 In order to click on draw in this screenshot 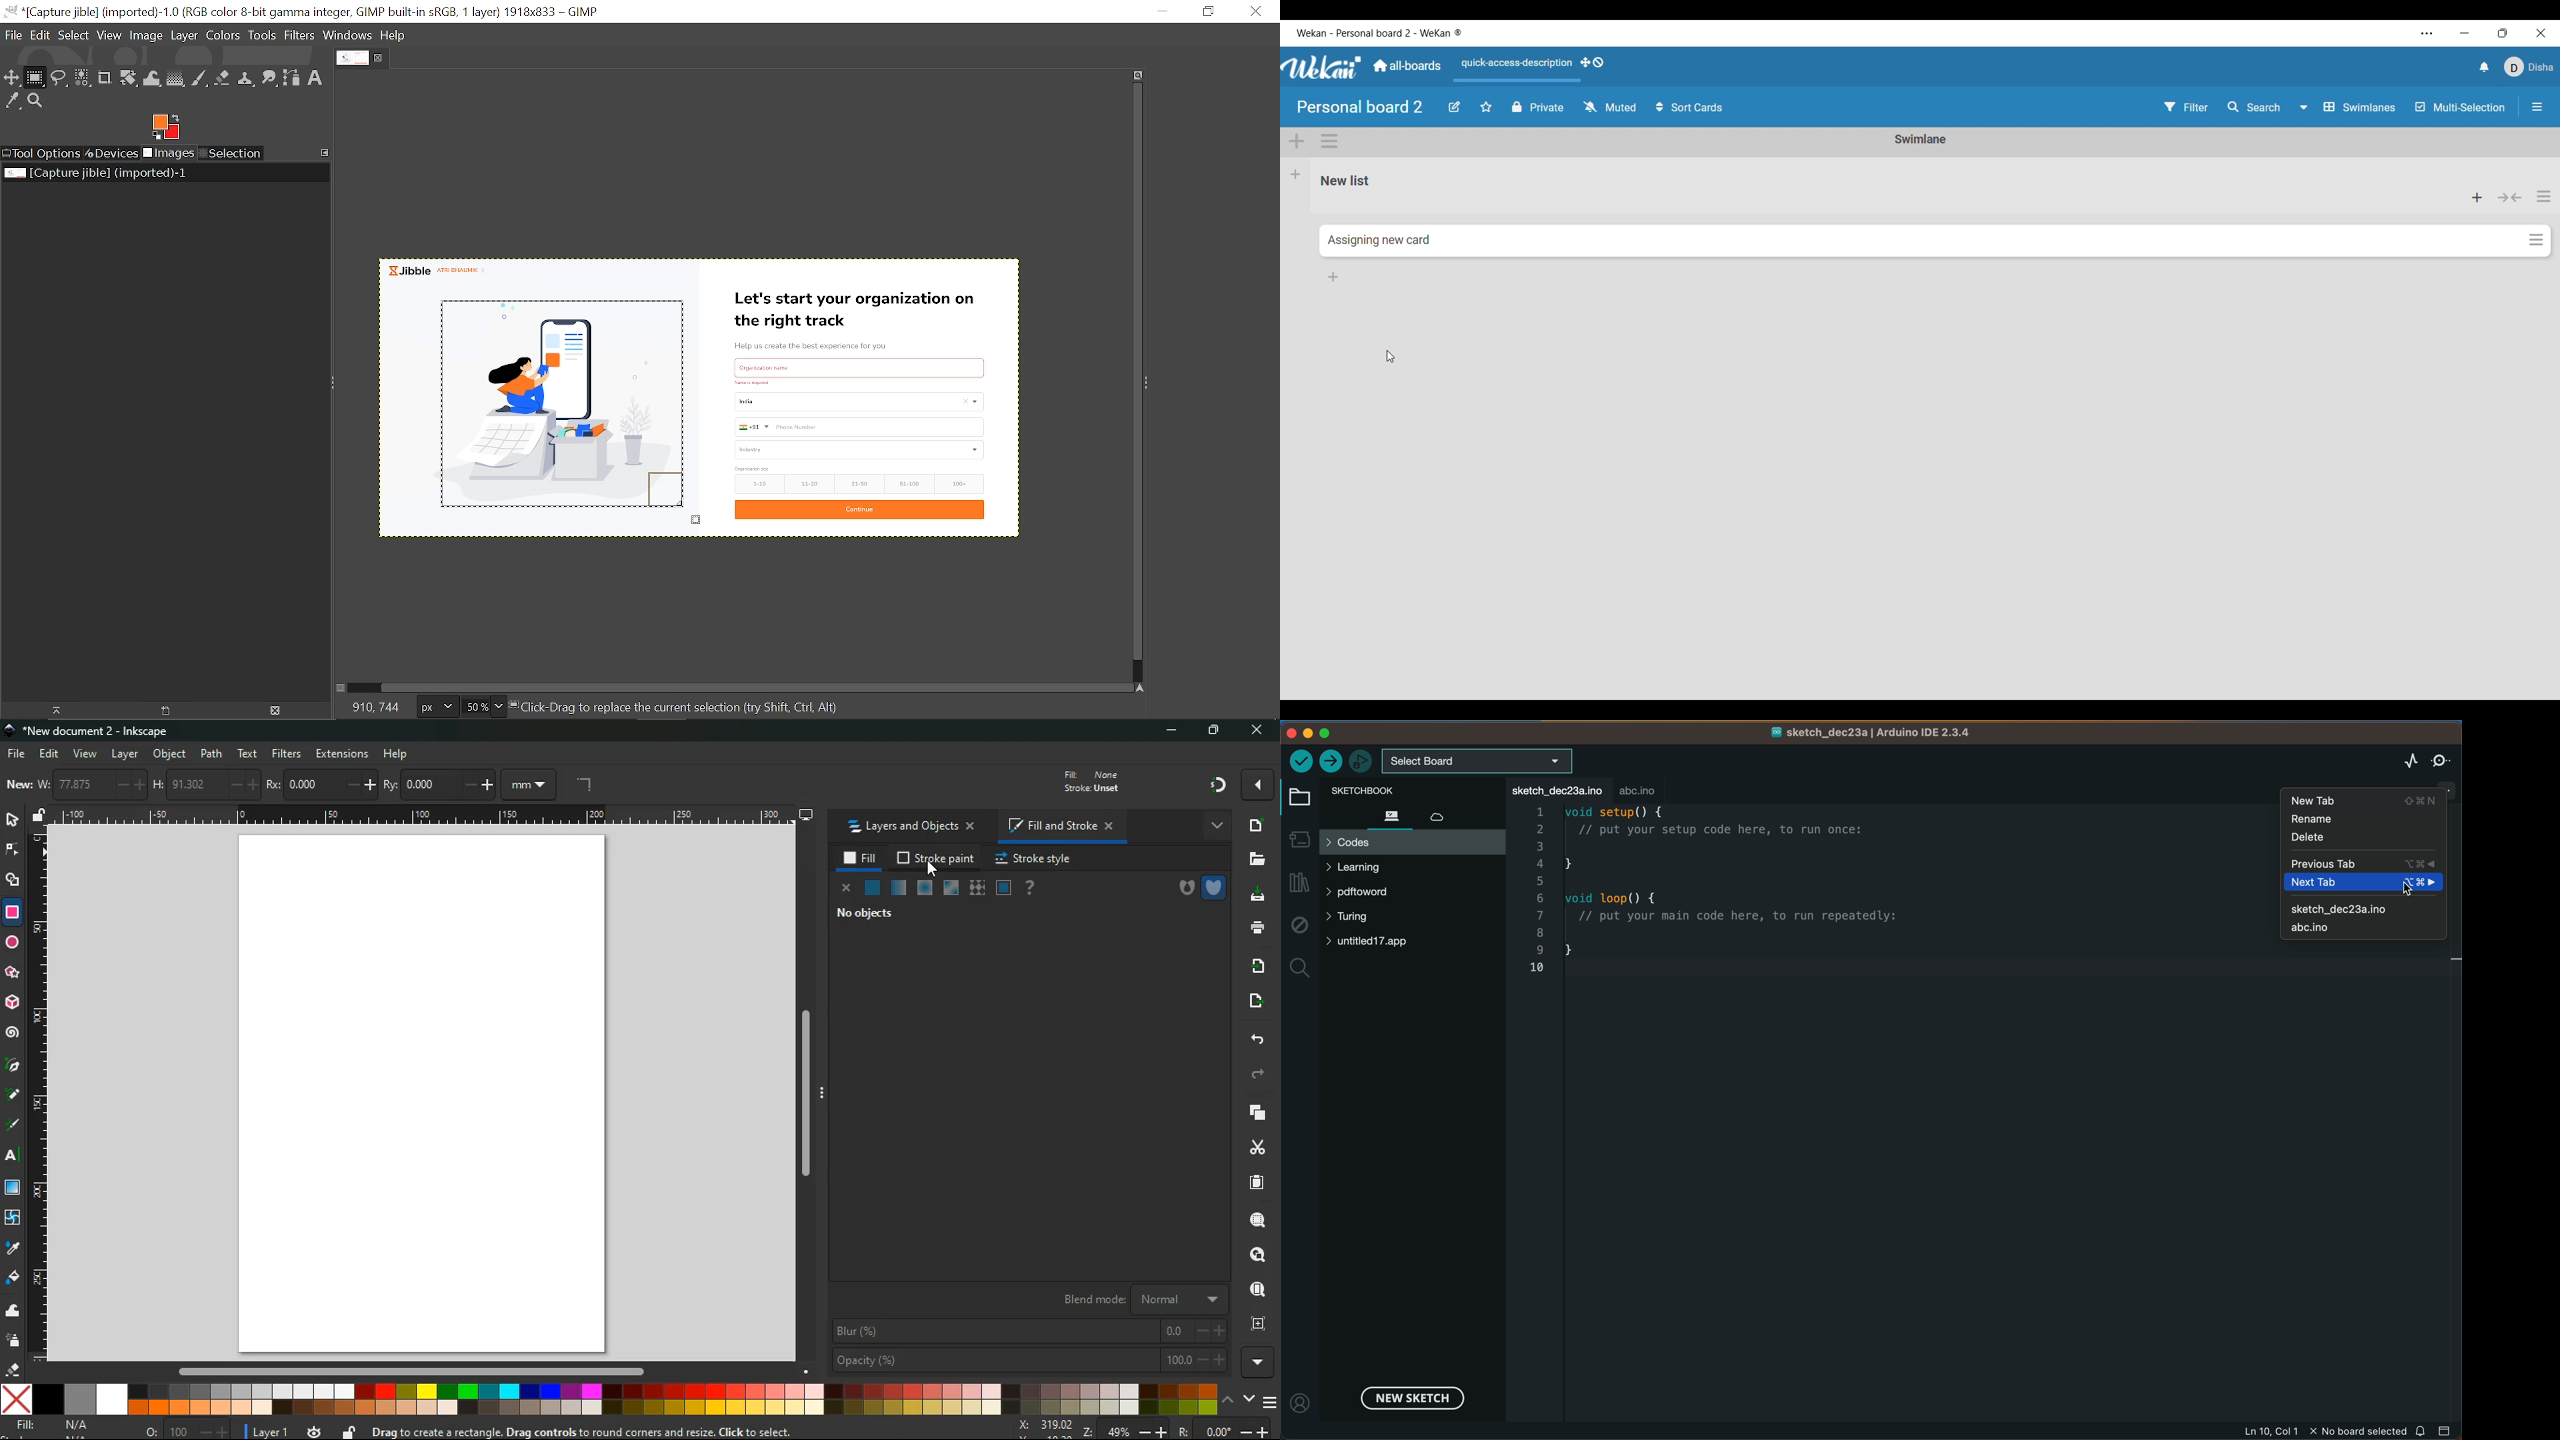, I will do `click(13, 1126)`.